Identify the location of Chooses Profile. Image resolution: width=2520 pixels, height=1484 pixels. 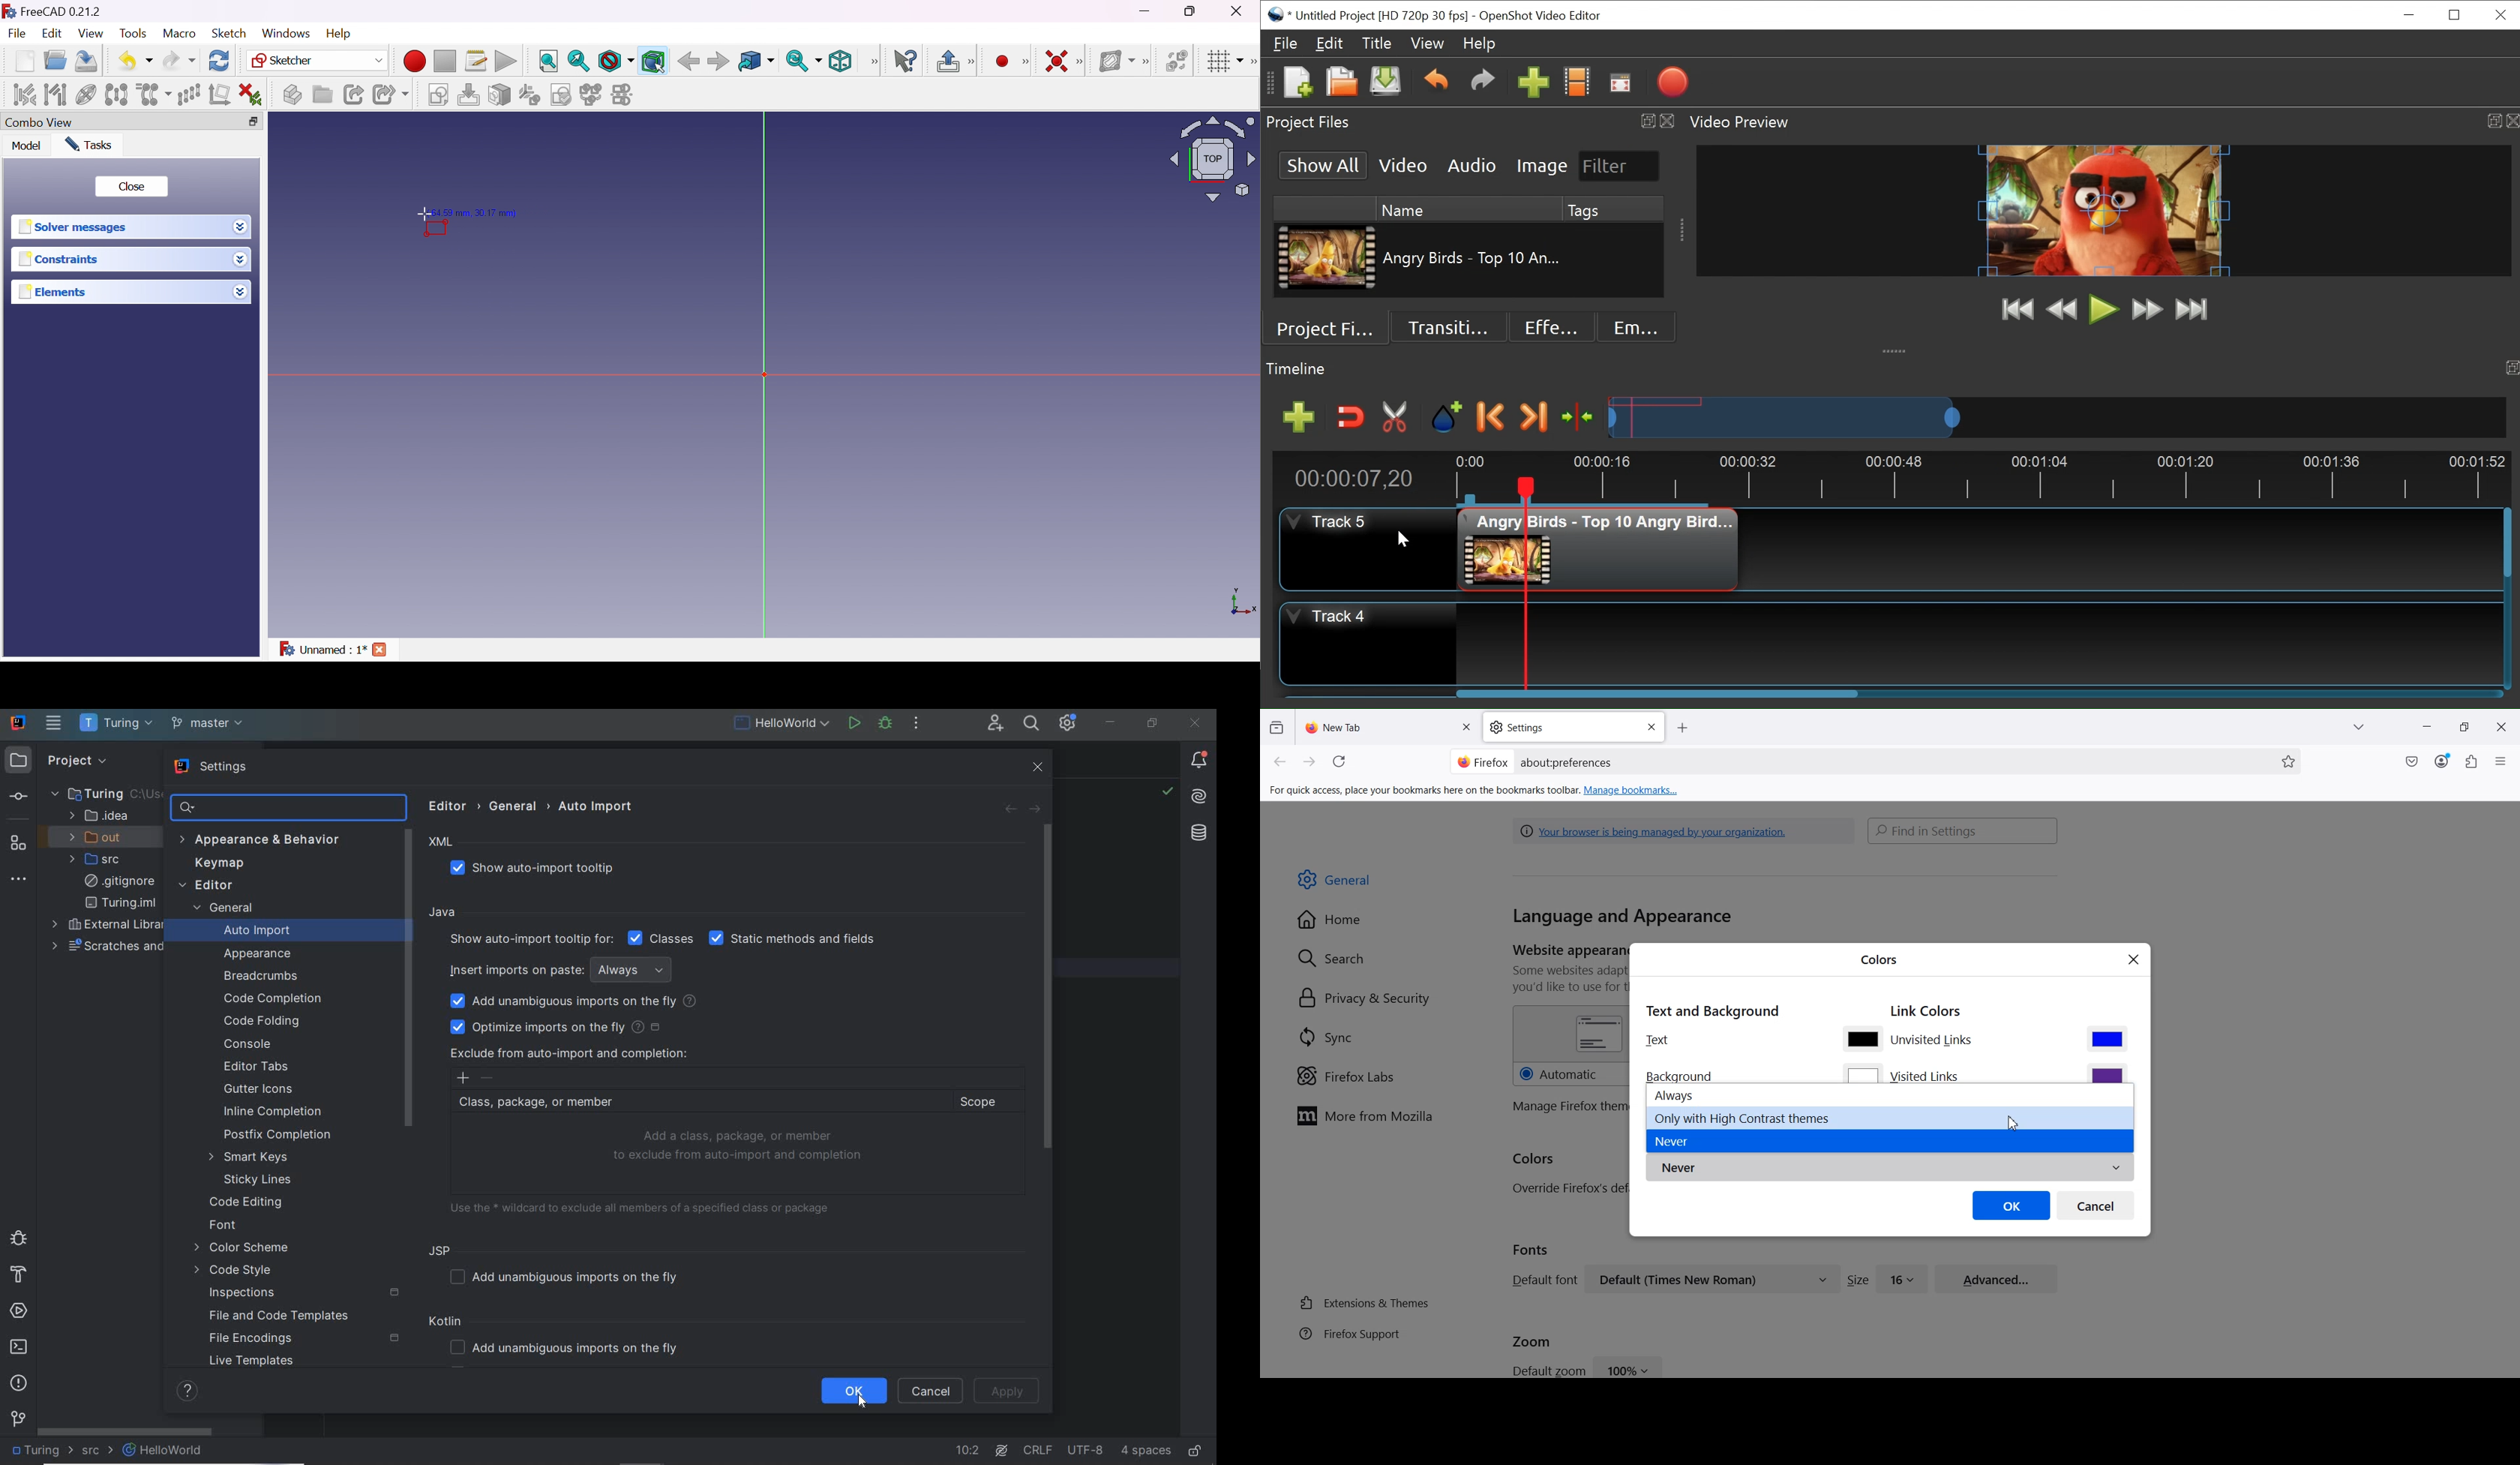
(1578, 82).